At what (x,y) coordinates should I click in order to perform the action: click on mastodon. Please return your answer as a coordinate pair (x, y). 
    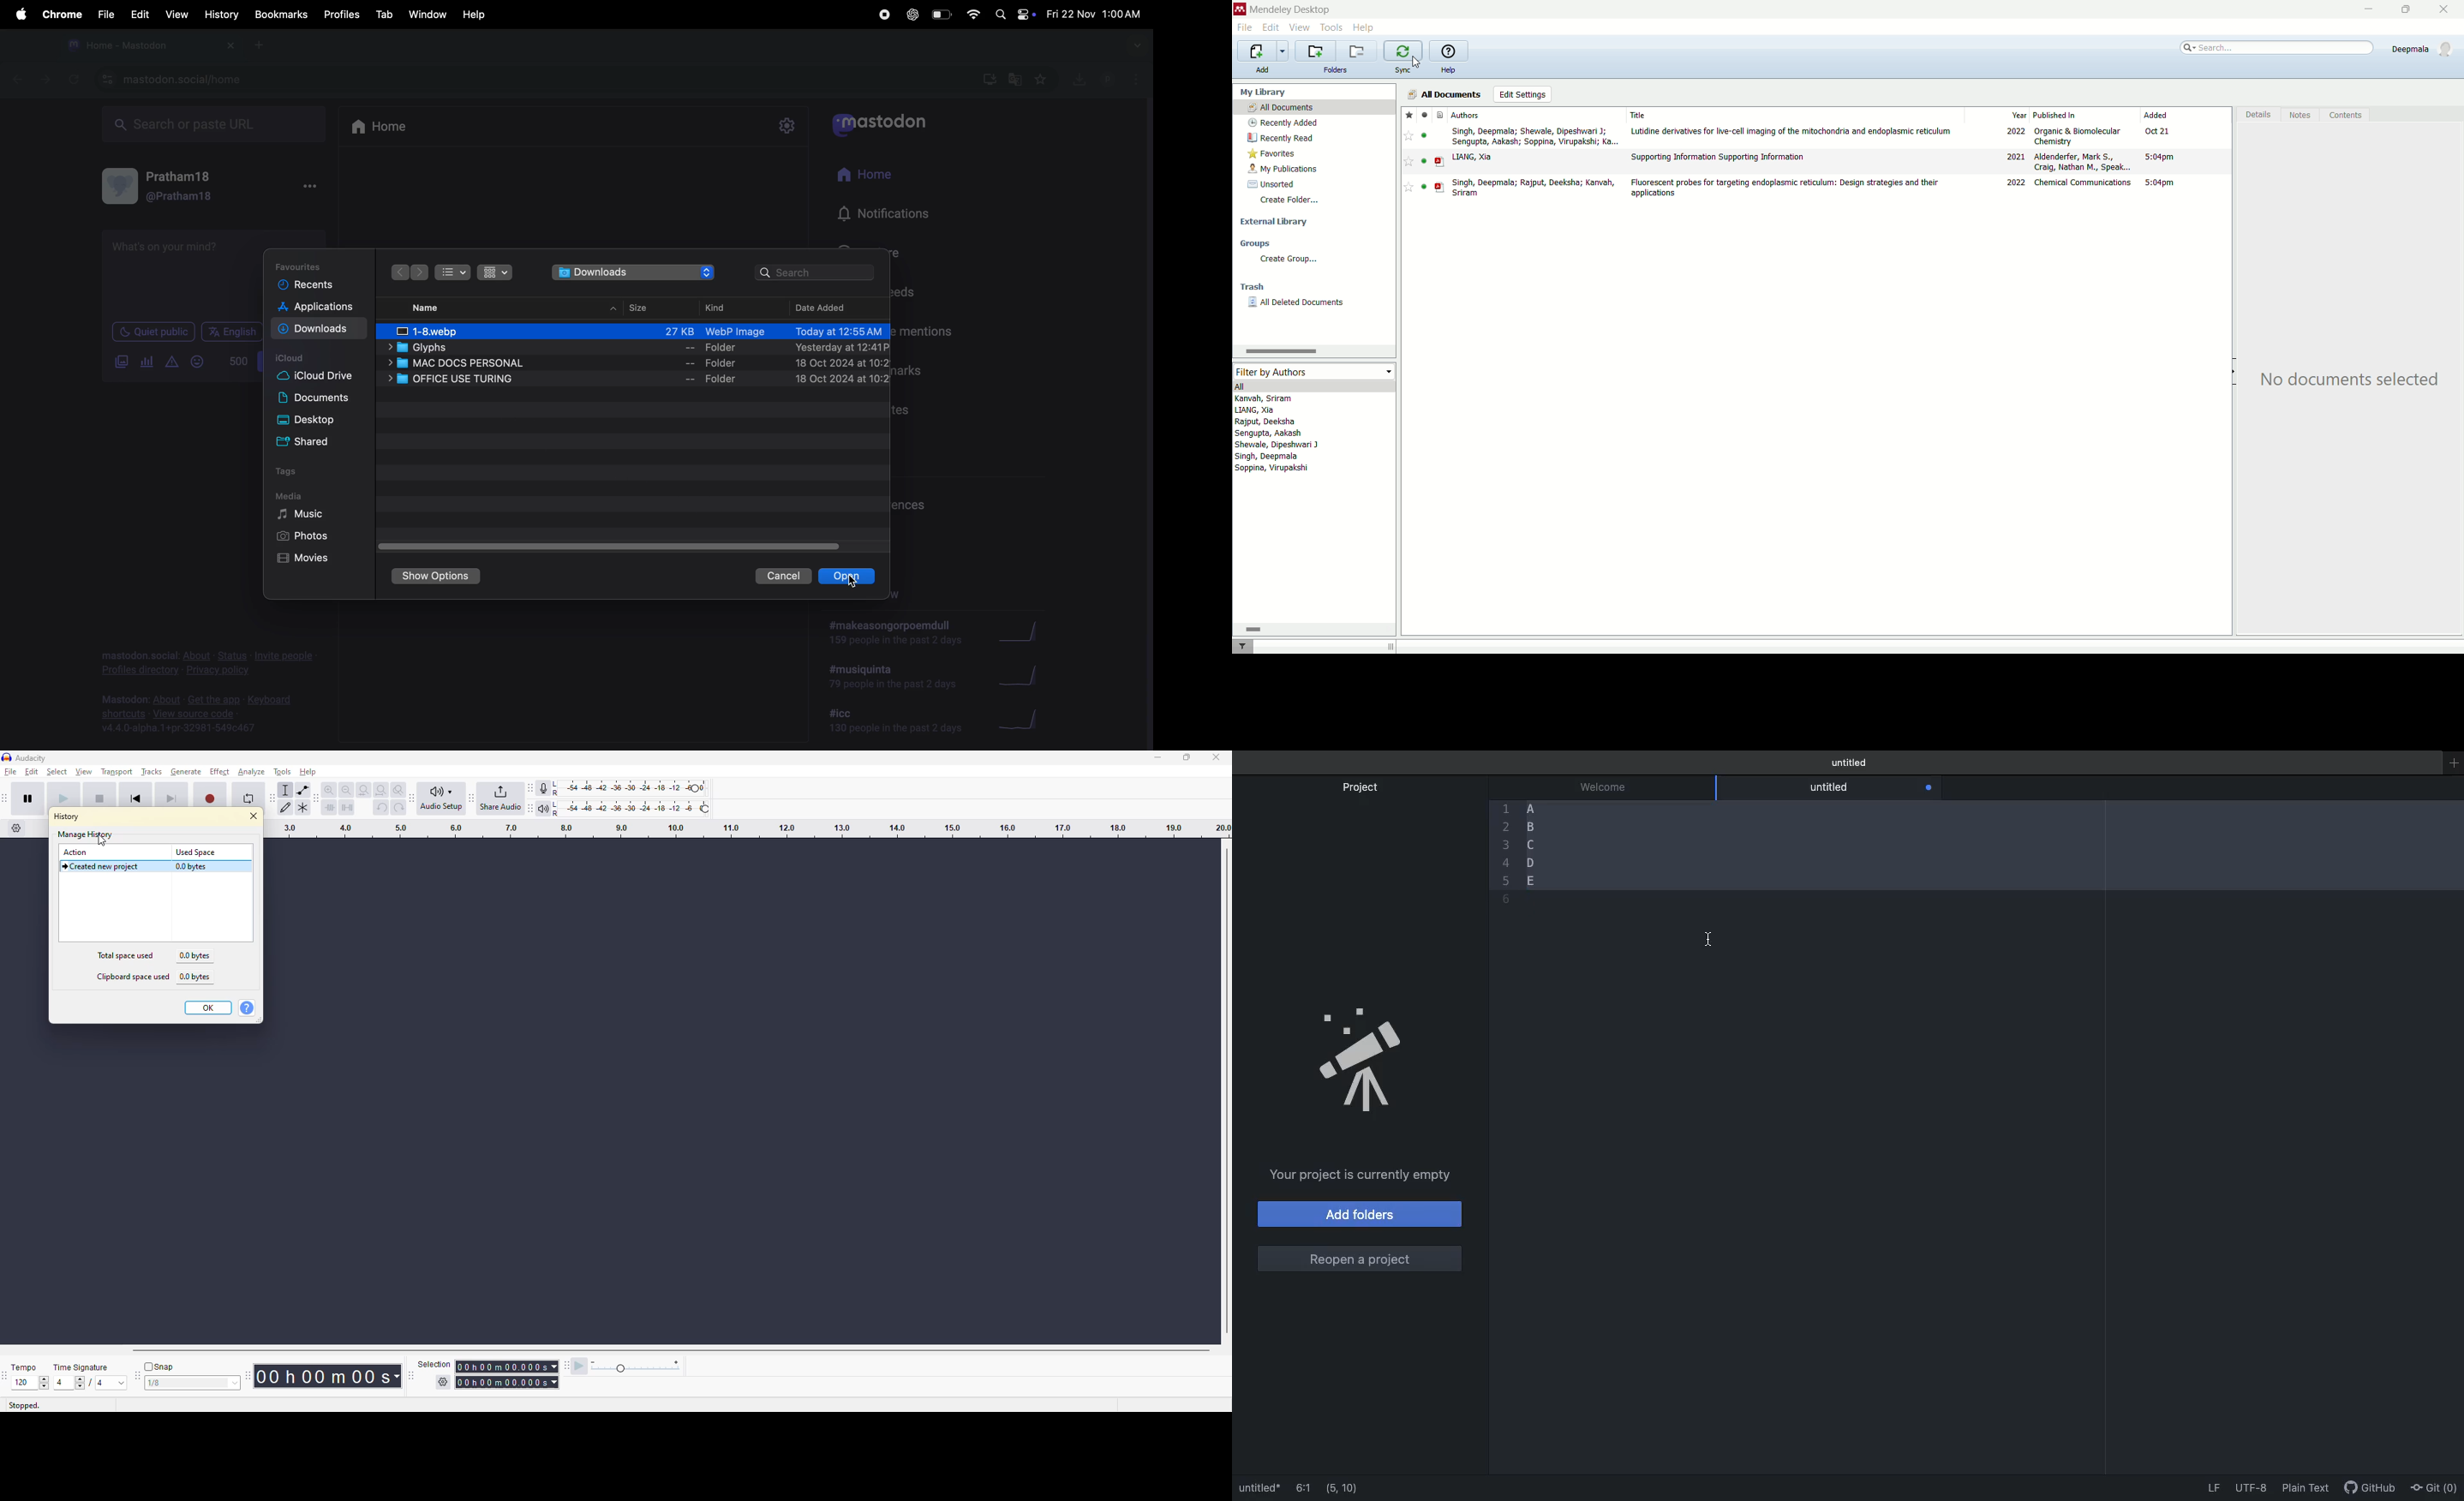
    Looking at the image, I should click on (893, 126).